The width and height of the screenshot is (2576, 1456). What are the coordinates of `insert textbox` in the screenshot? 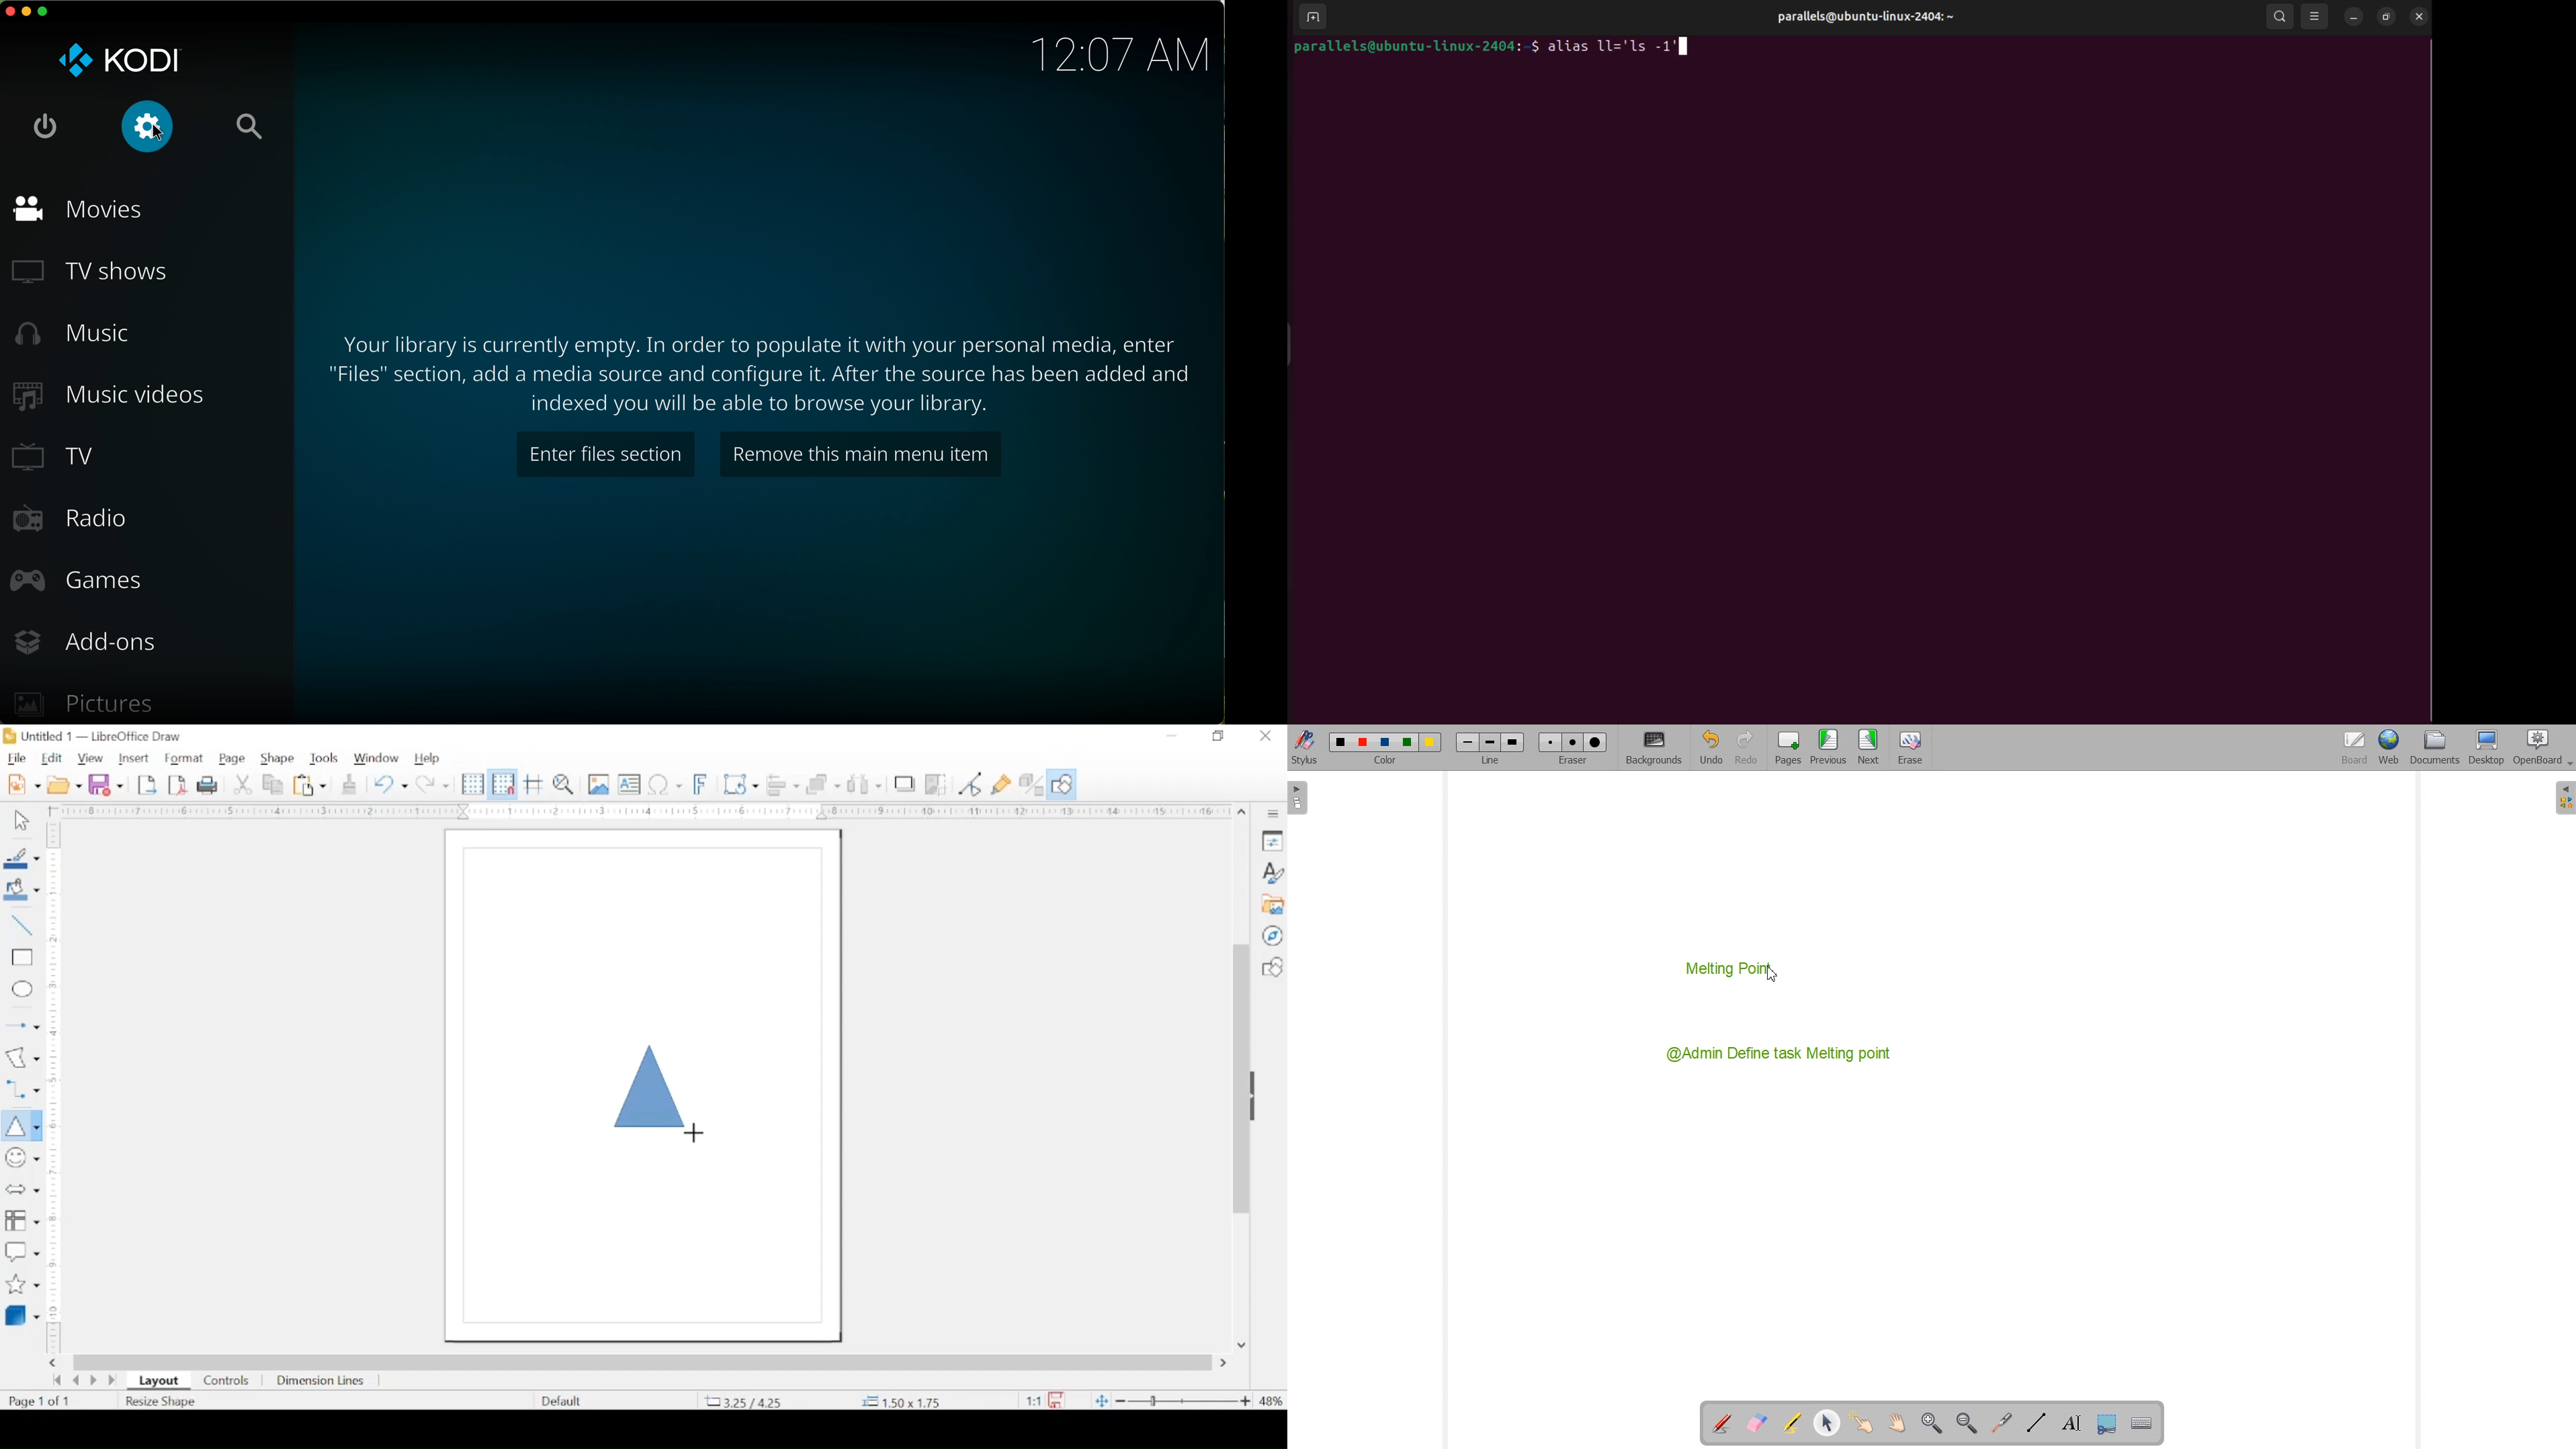 It's located at (629, 784).